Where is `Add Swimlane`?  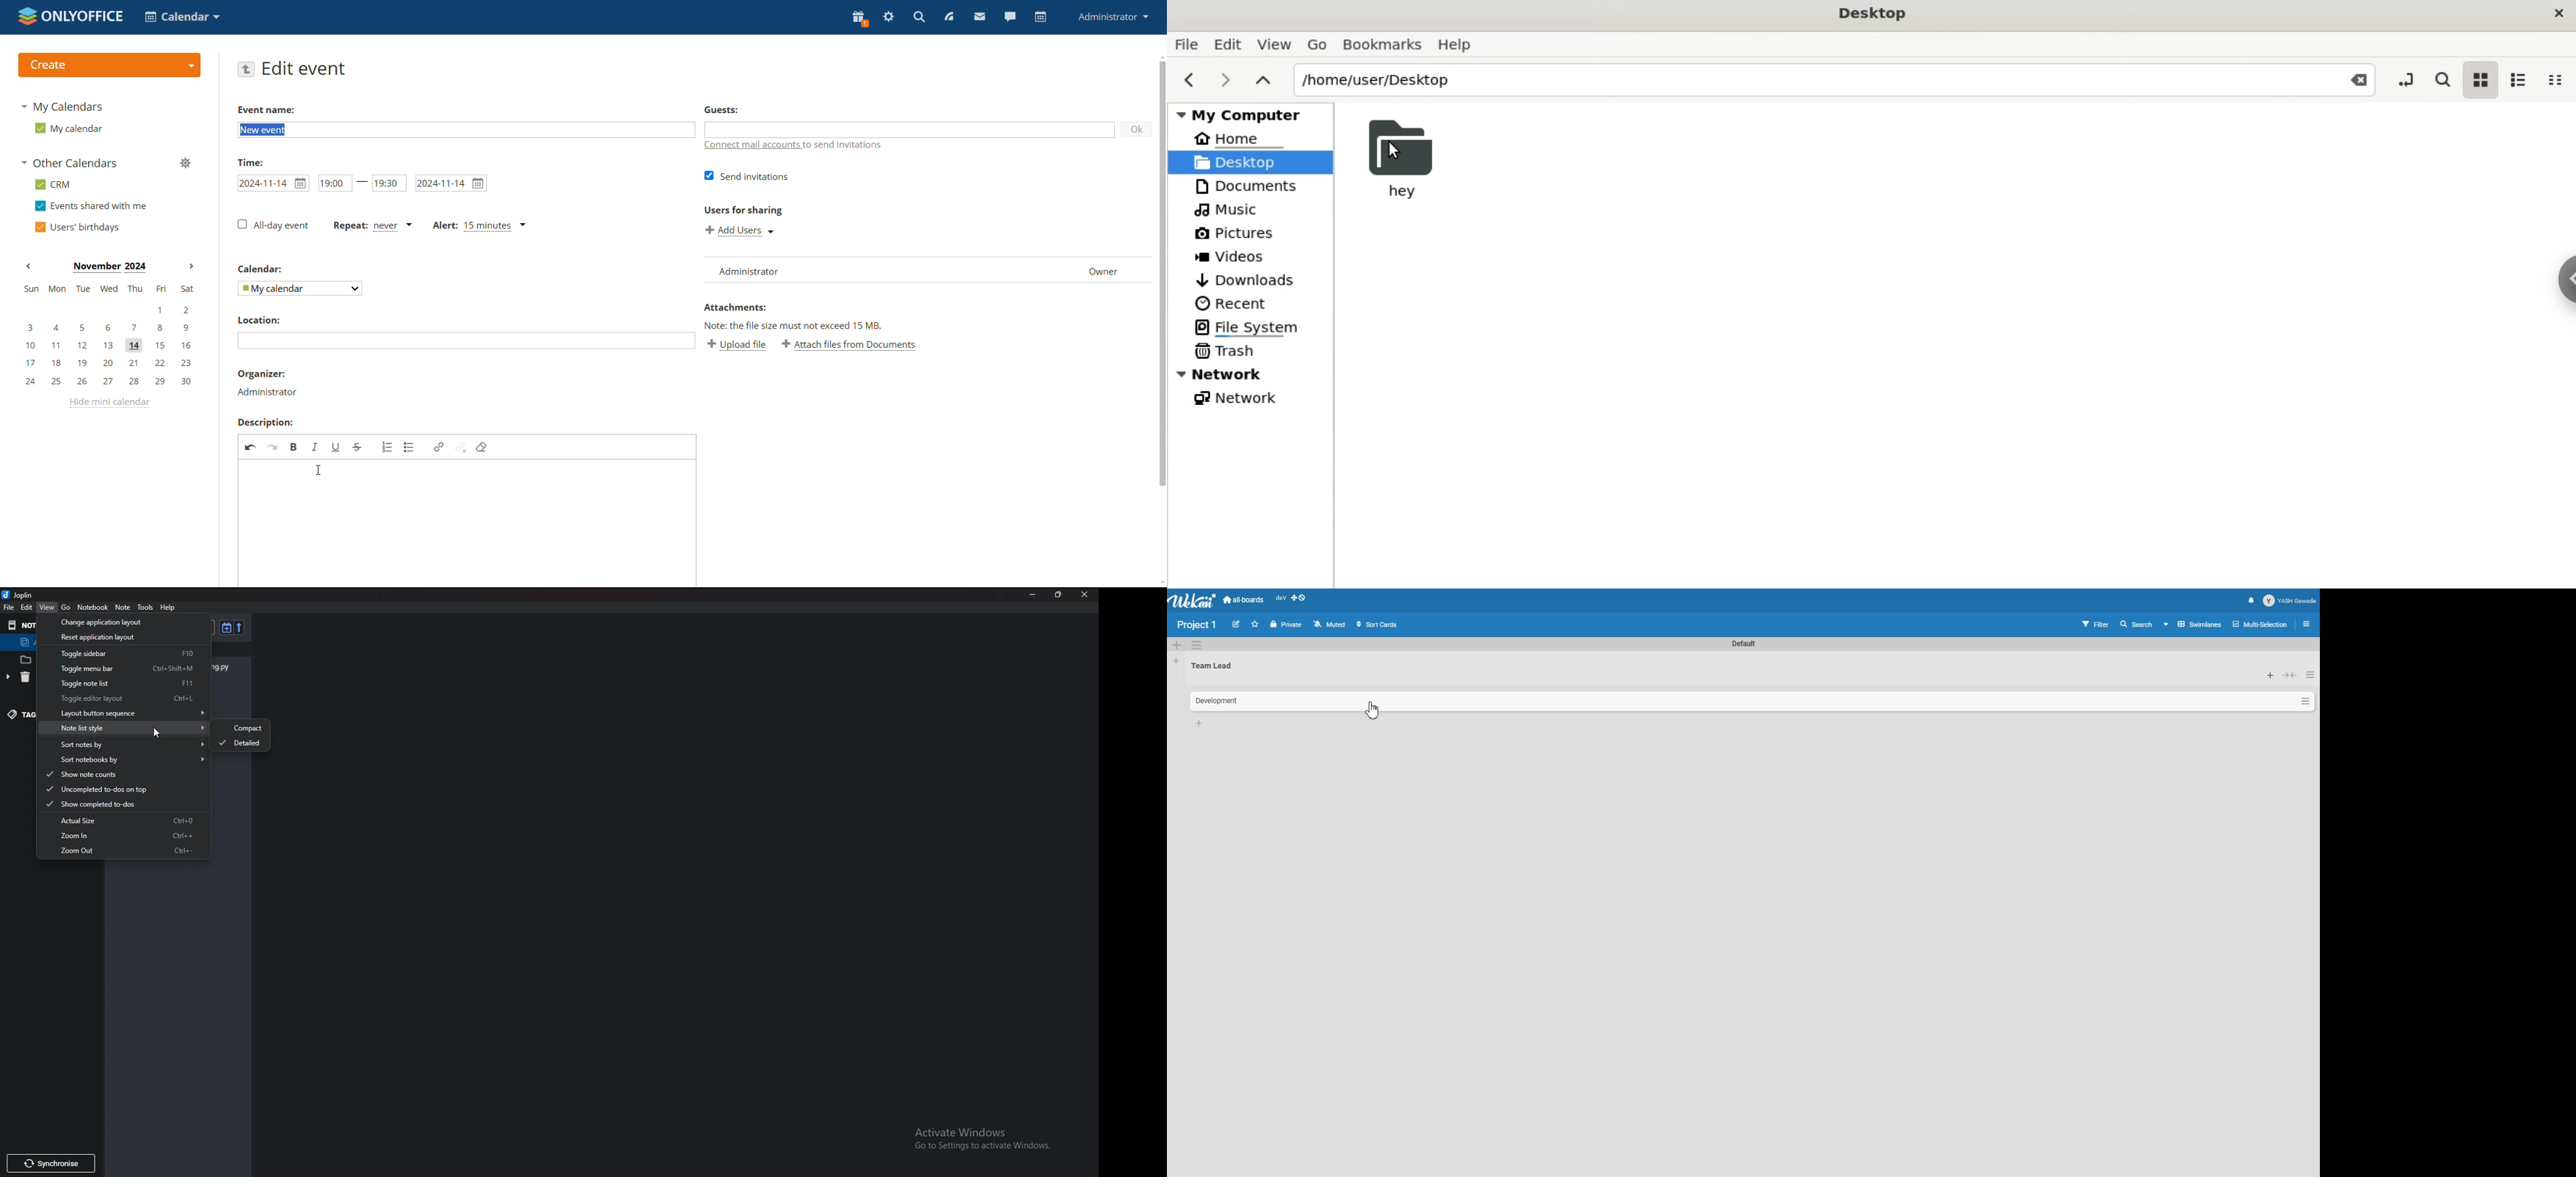 Add Swimlane is located at coordinates (1177, 644).